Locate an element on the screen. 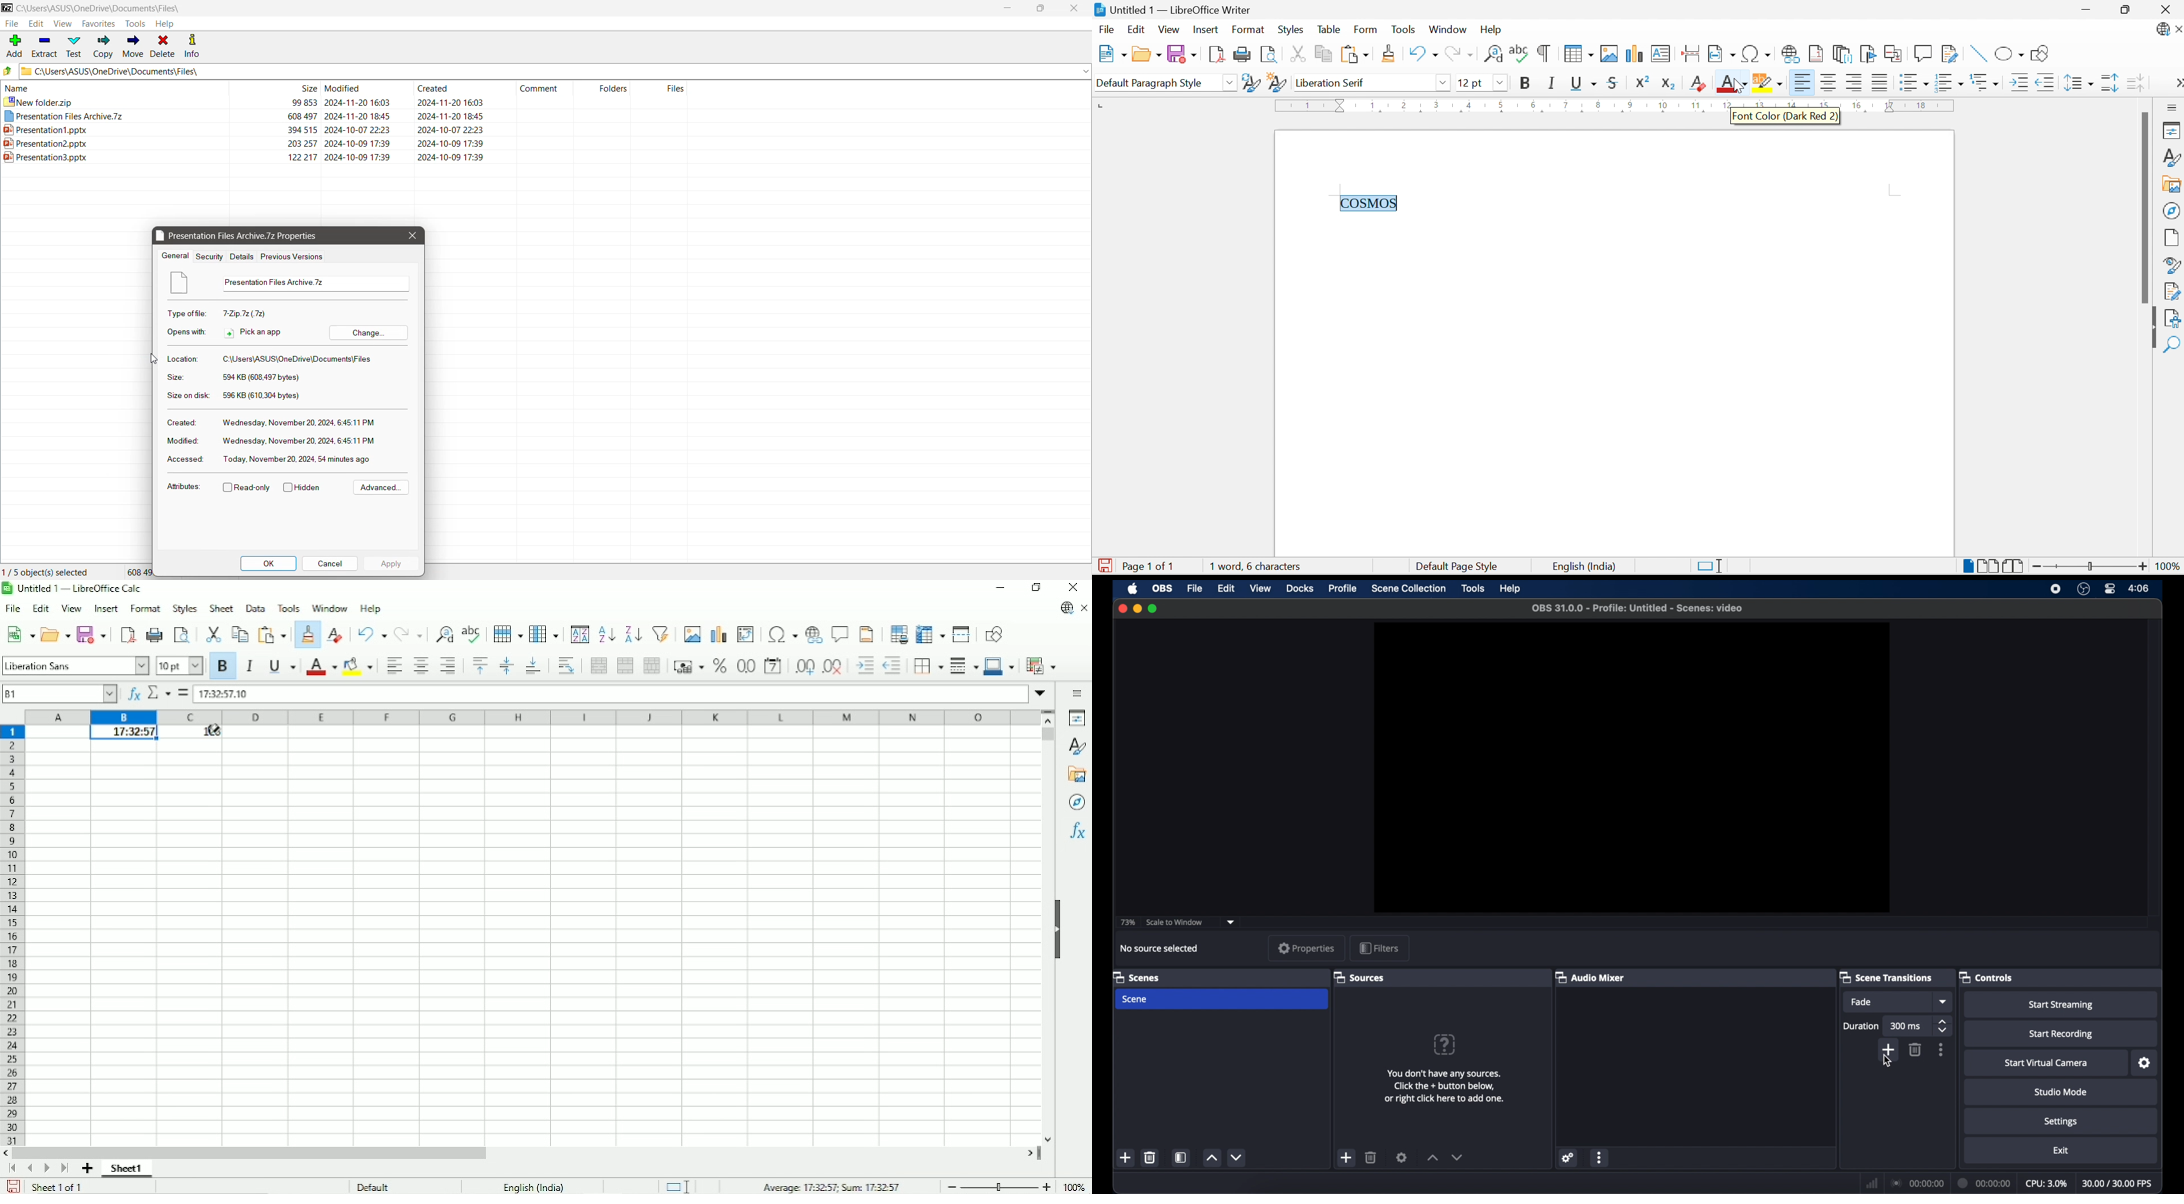  file name is located at coordinates (1637, 608).